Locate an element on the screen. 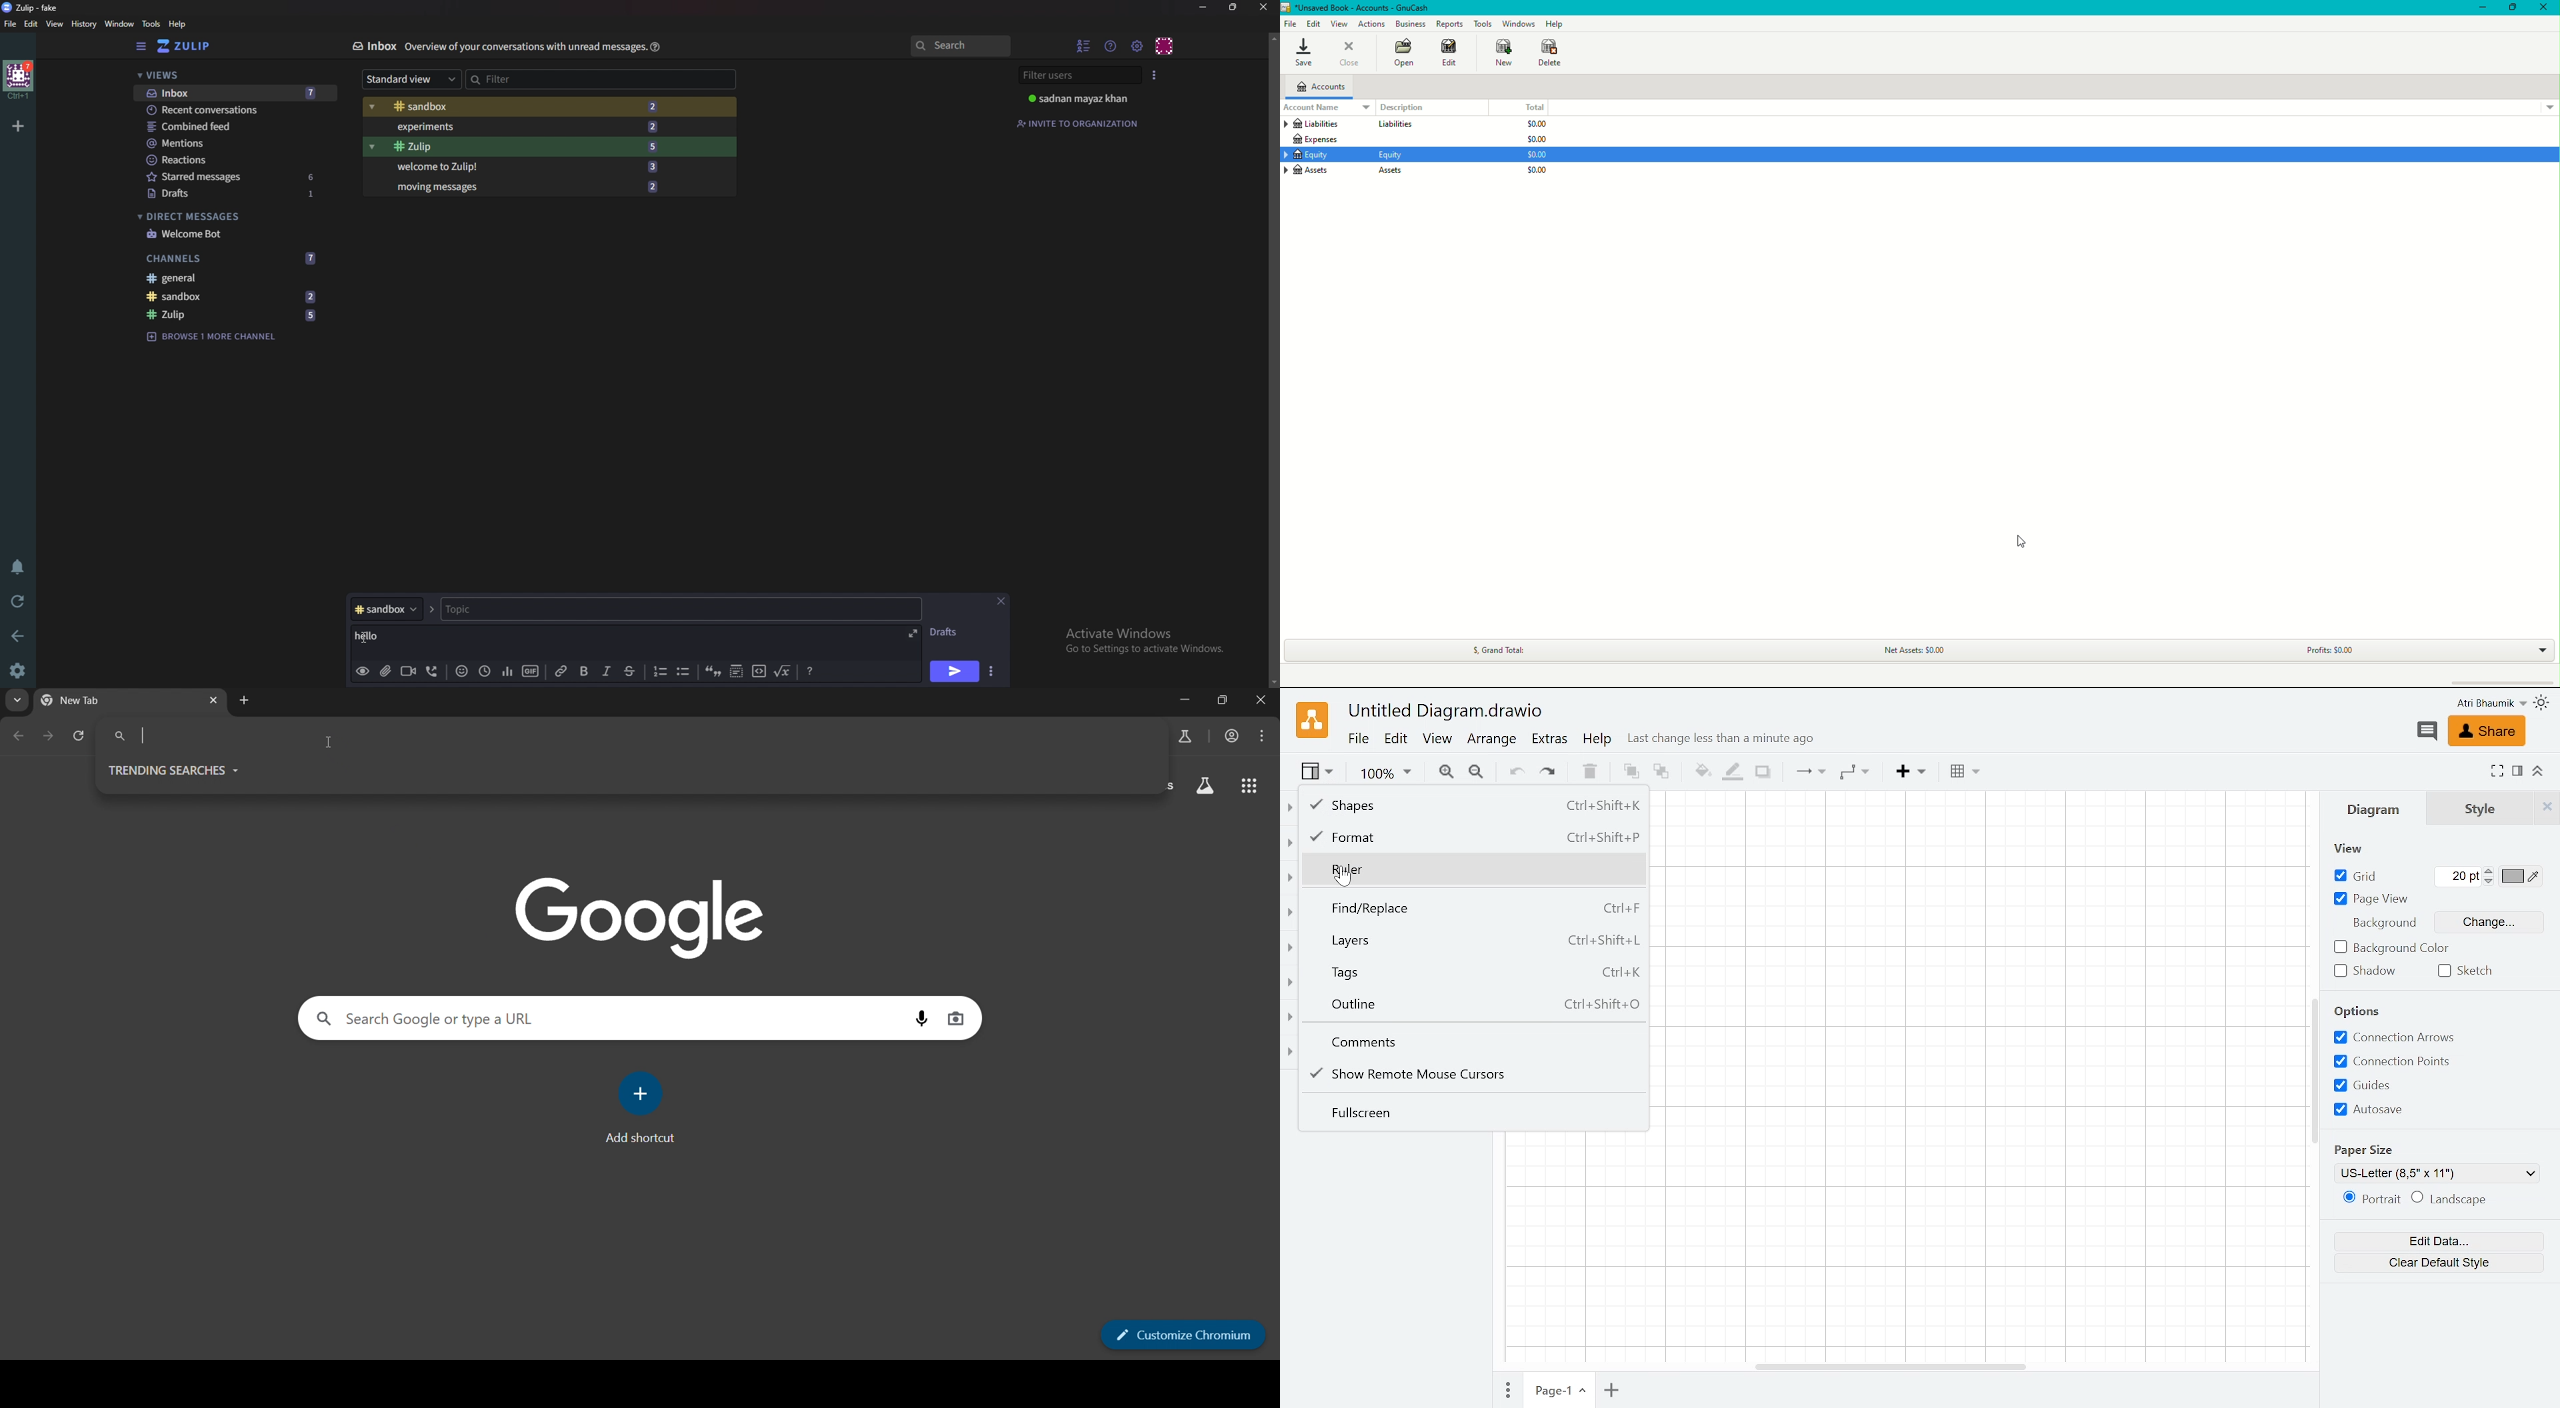 This screenshot has height=1428, width=2576. background is located at coordinates (2381, 920).